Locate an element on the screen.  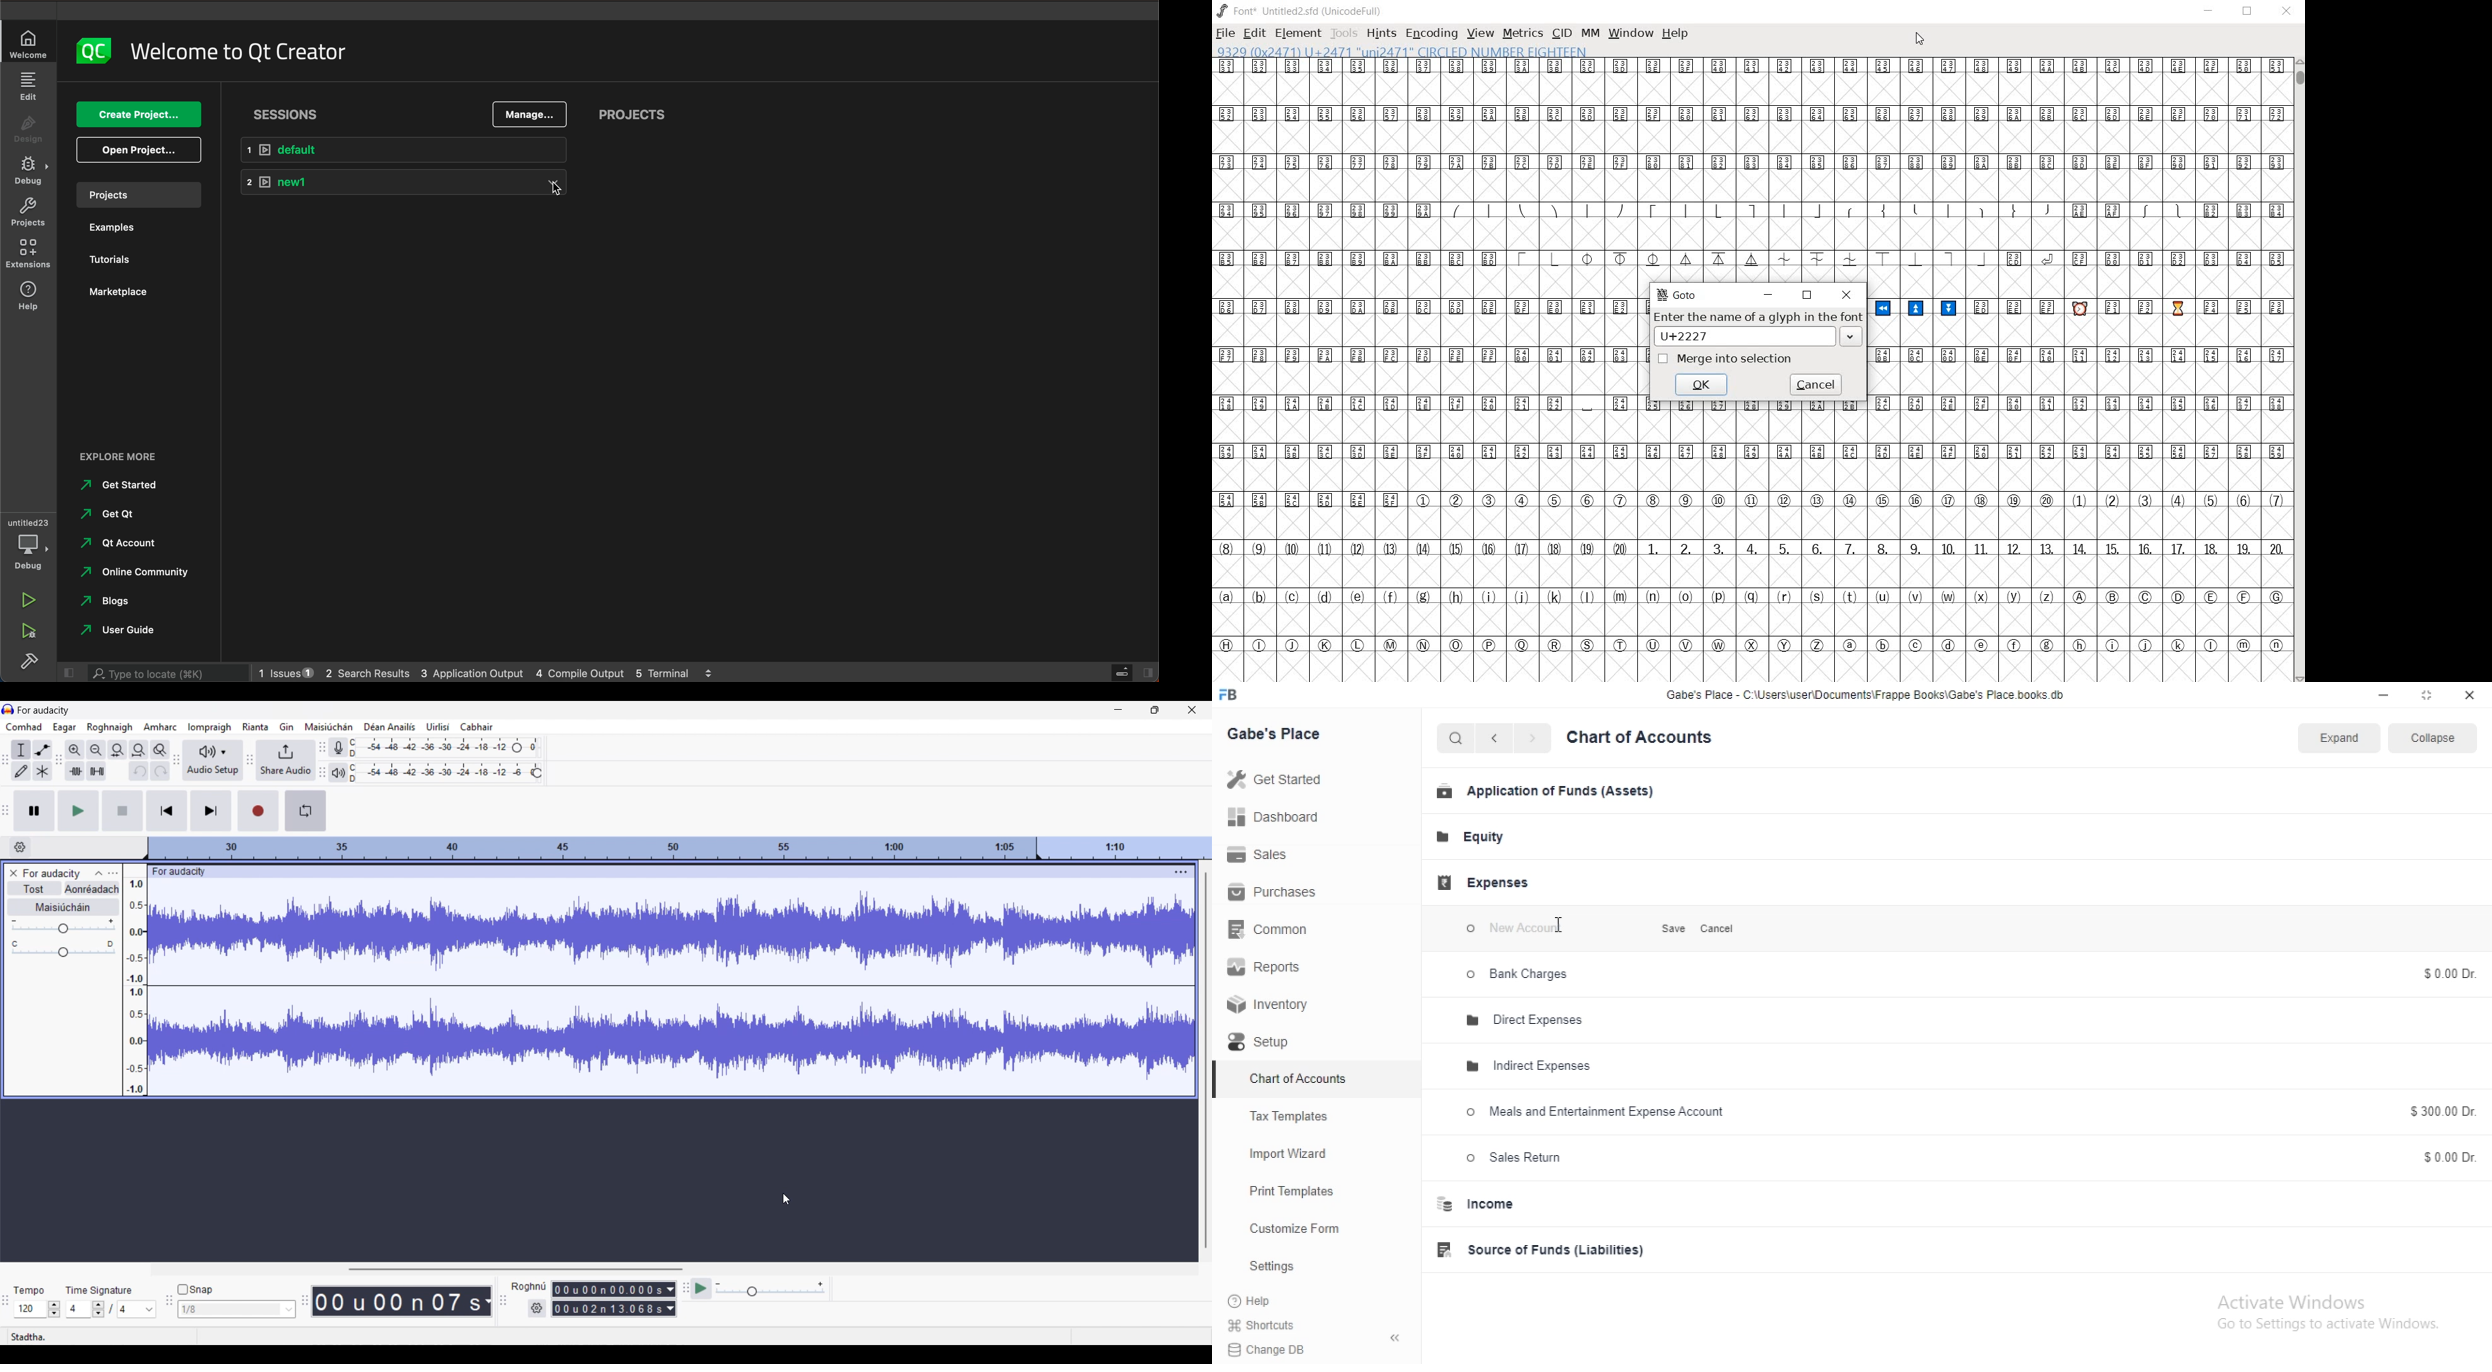
Minimize is located at coordinates (1119, 709).